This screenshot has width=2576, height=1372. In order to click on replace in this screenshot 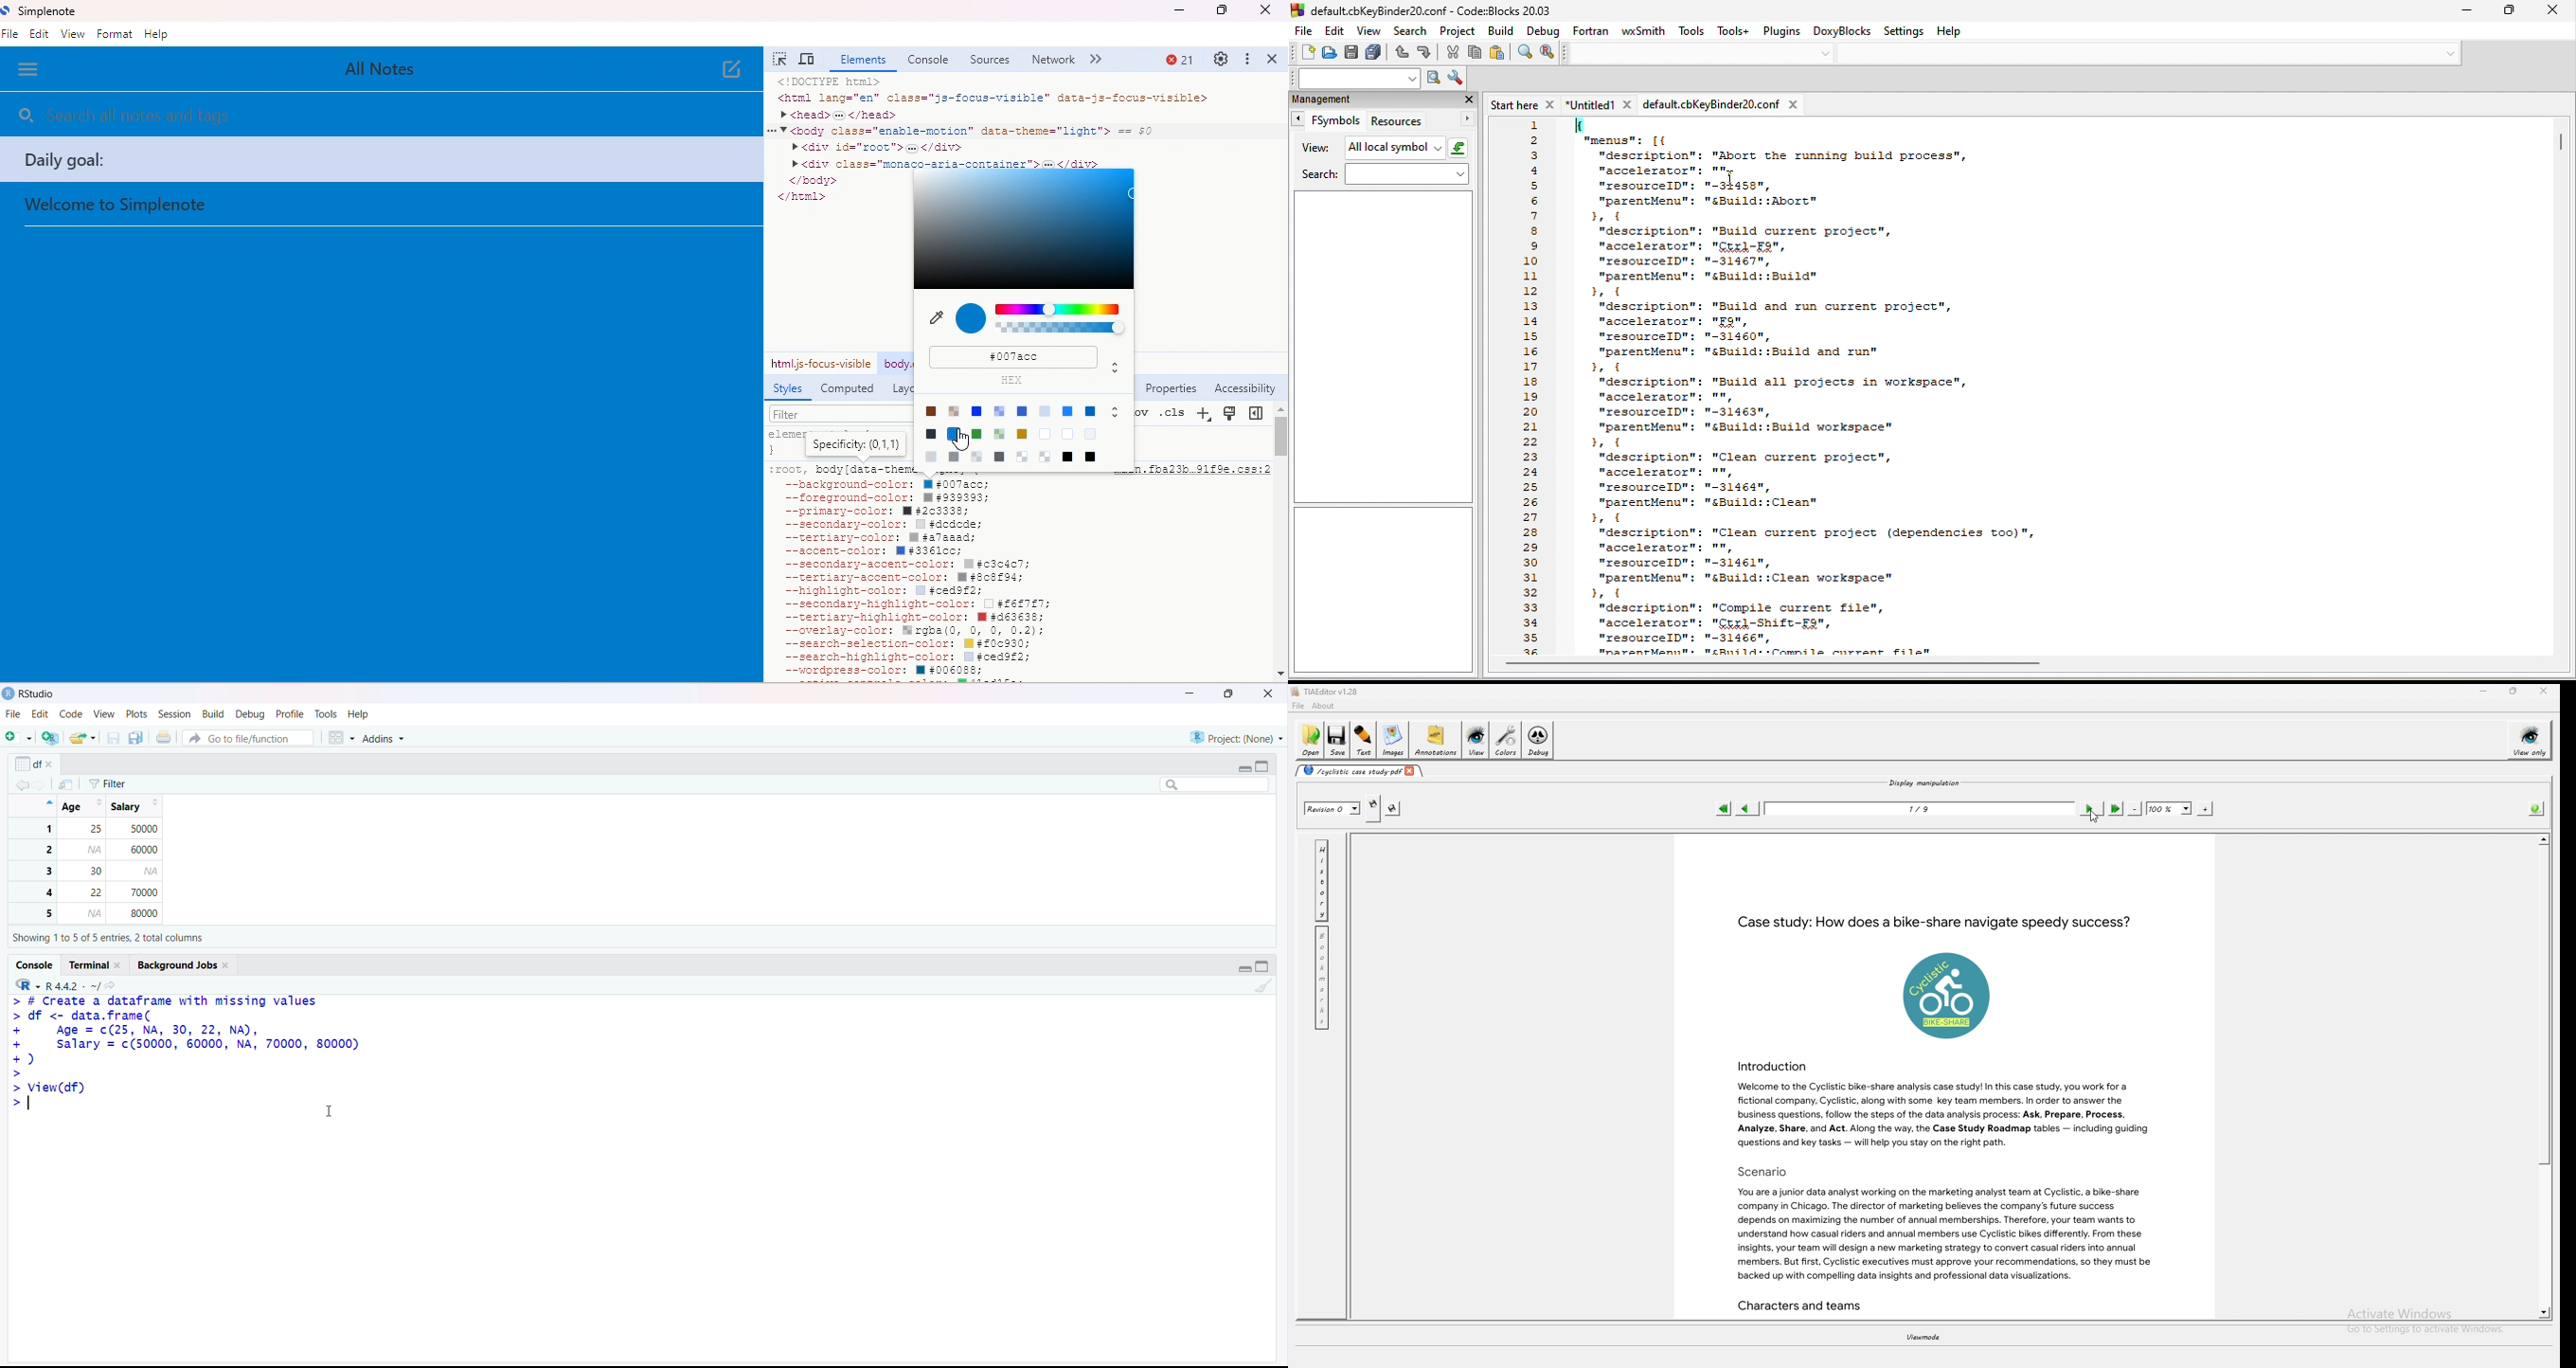, I will do `click(1550, 54)`.